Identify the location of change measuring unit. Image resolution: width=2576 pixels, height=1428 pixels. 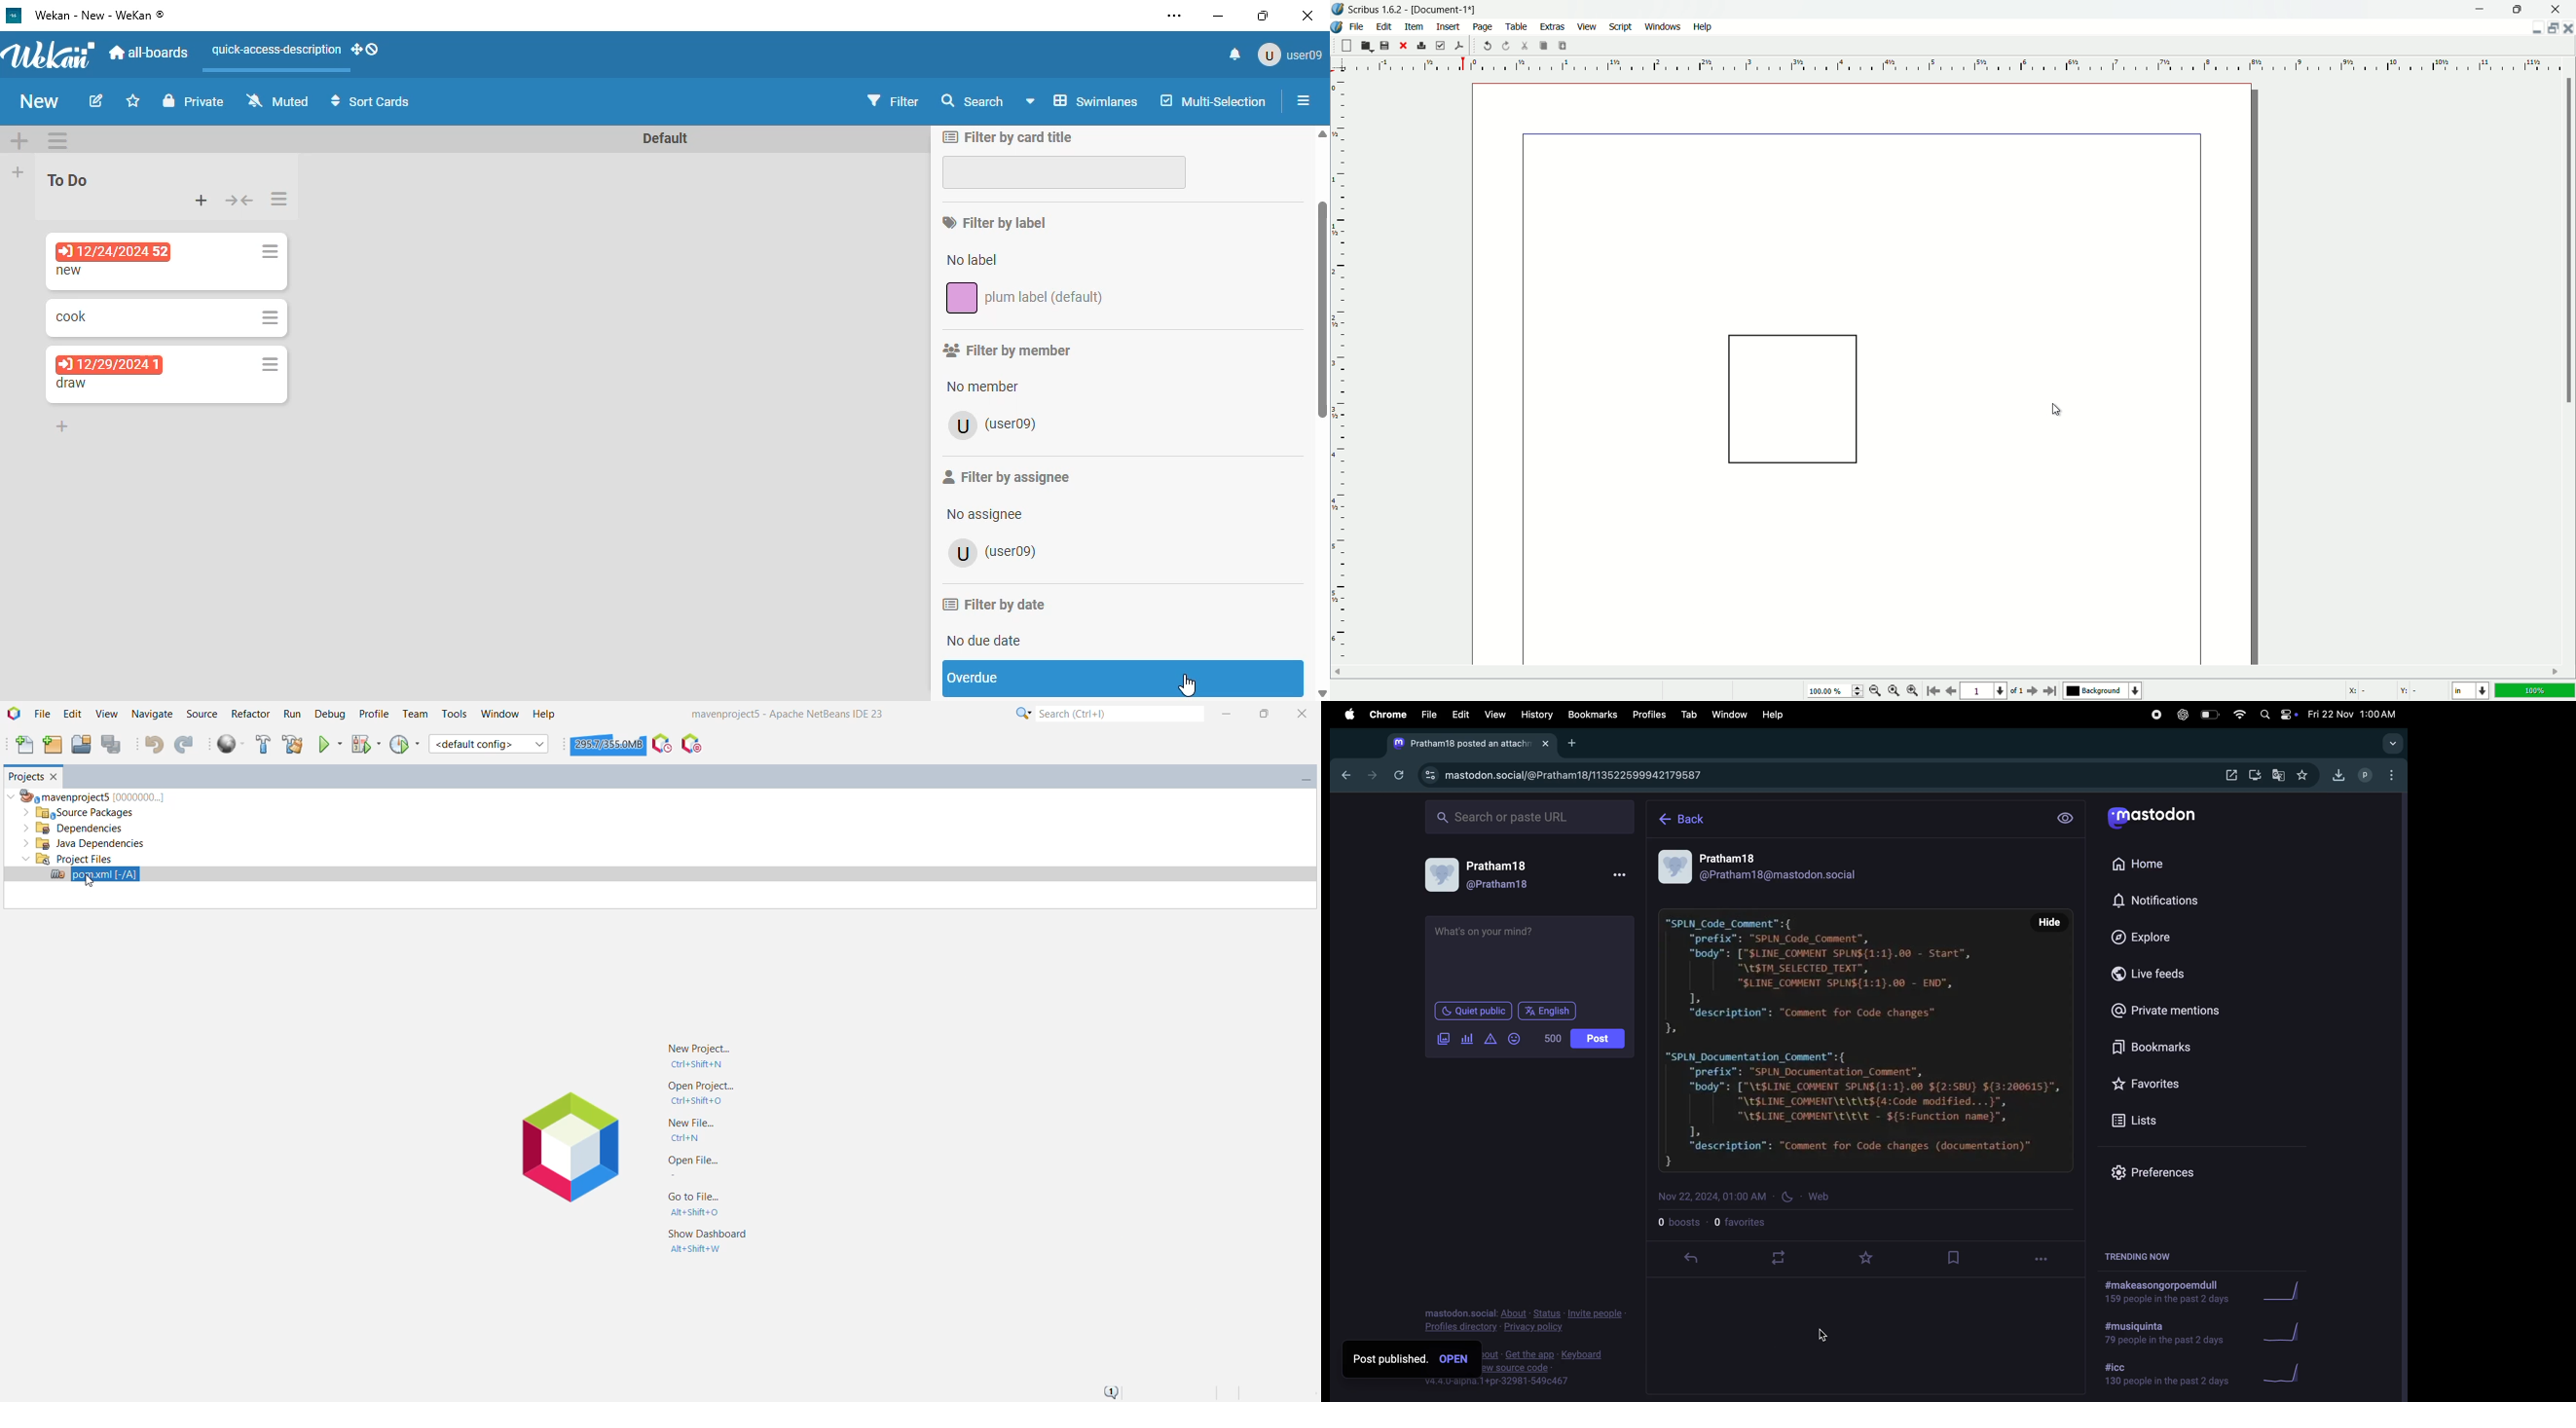
(2472, 691).